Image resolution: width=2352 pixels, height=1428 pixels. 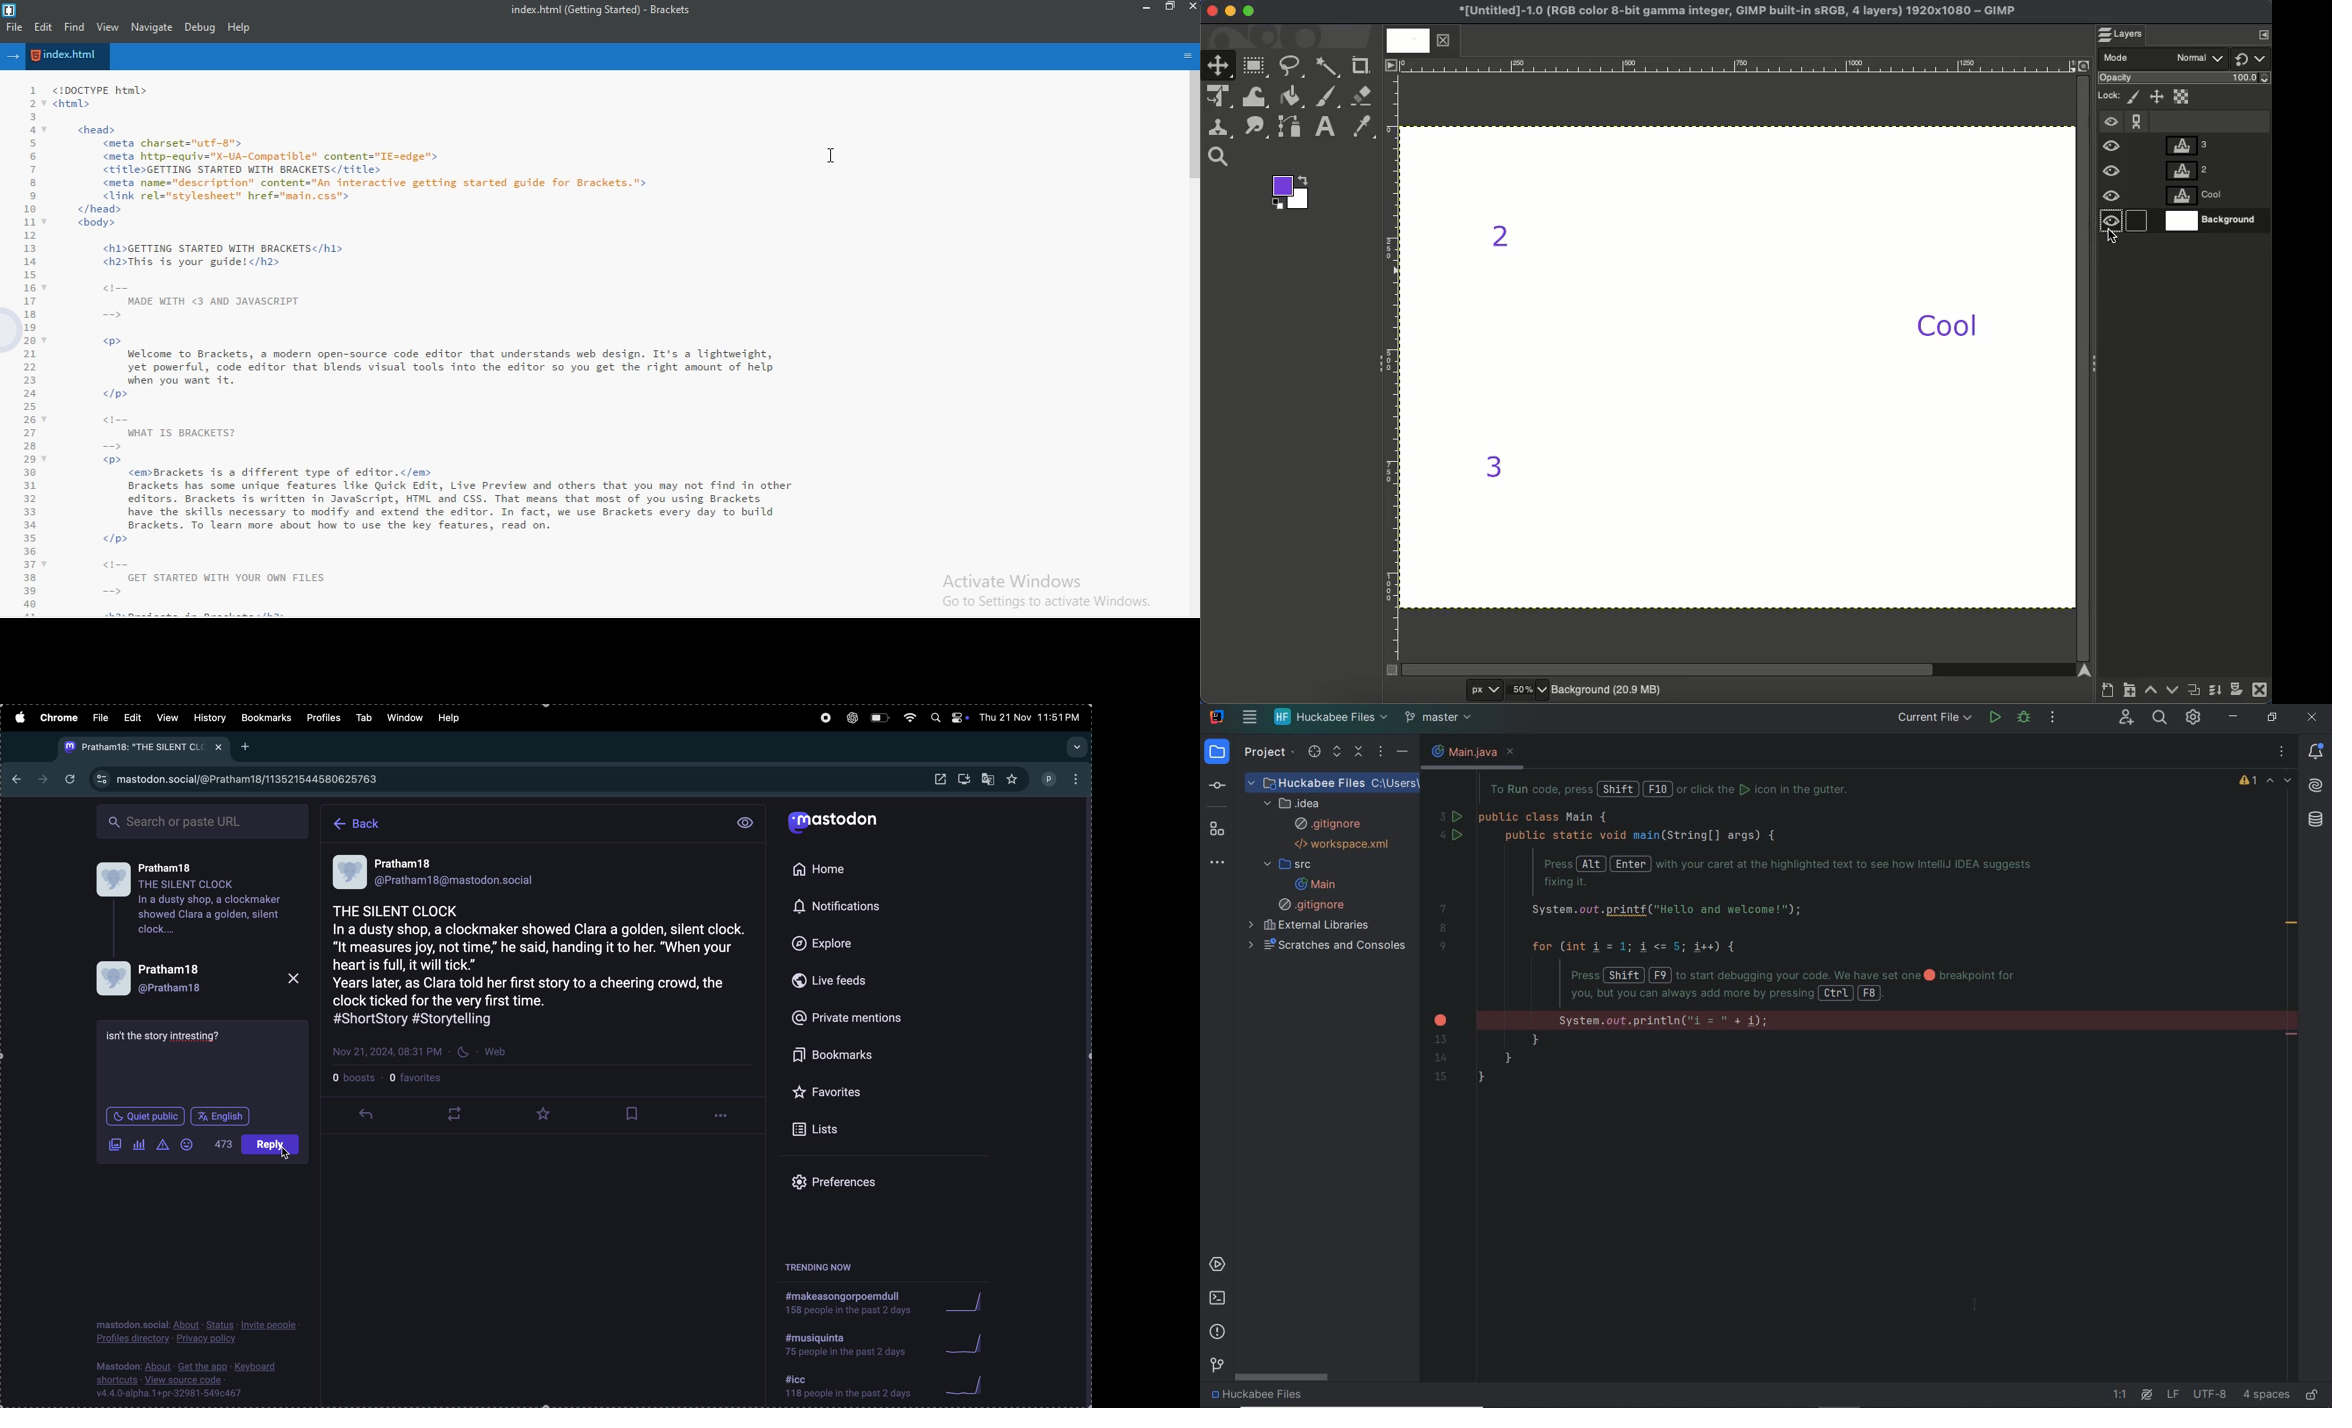 I want to click on Eraser, so click(x=1363, y=96).